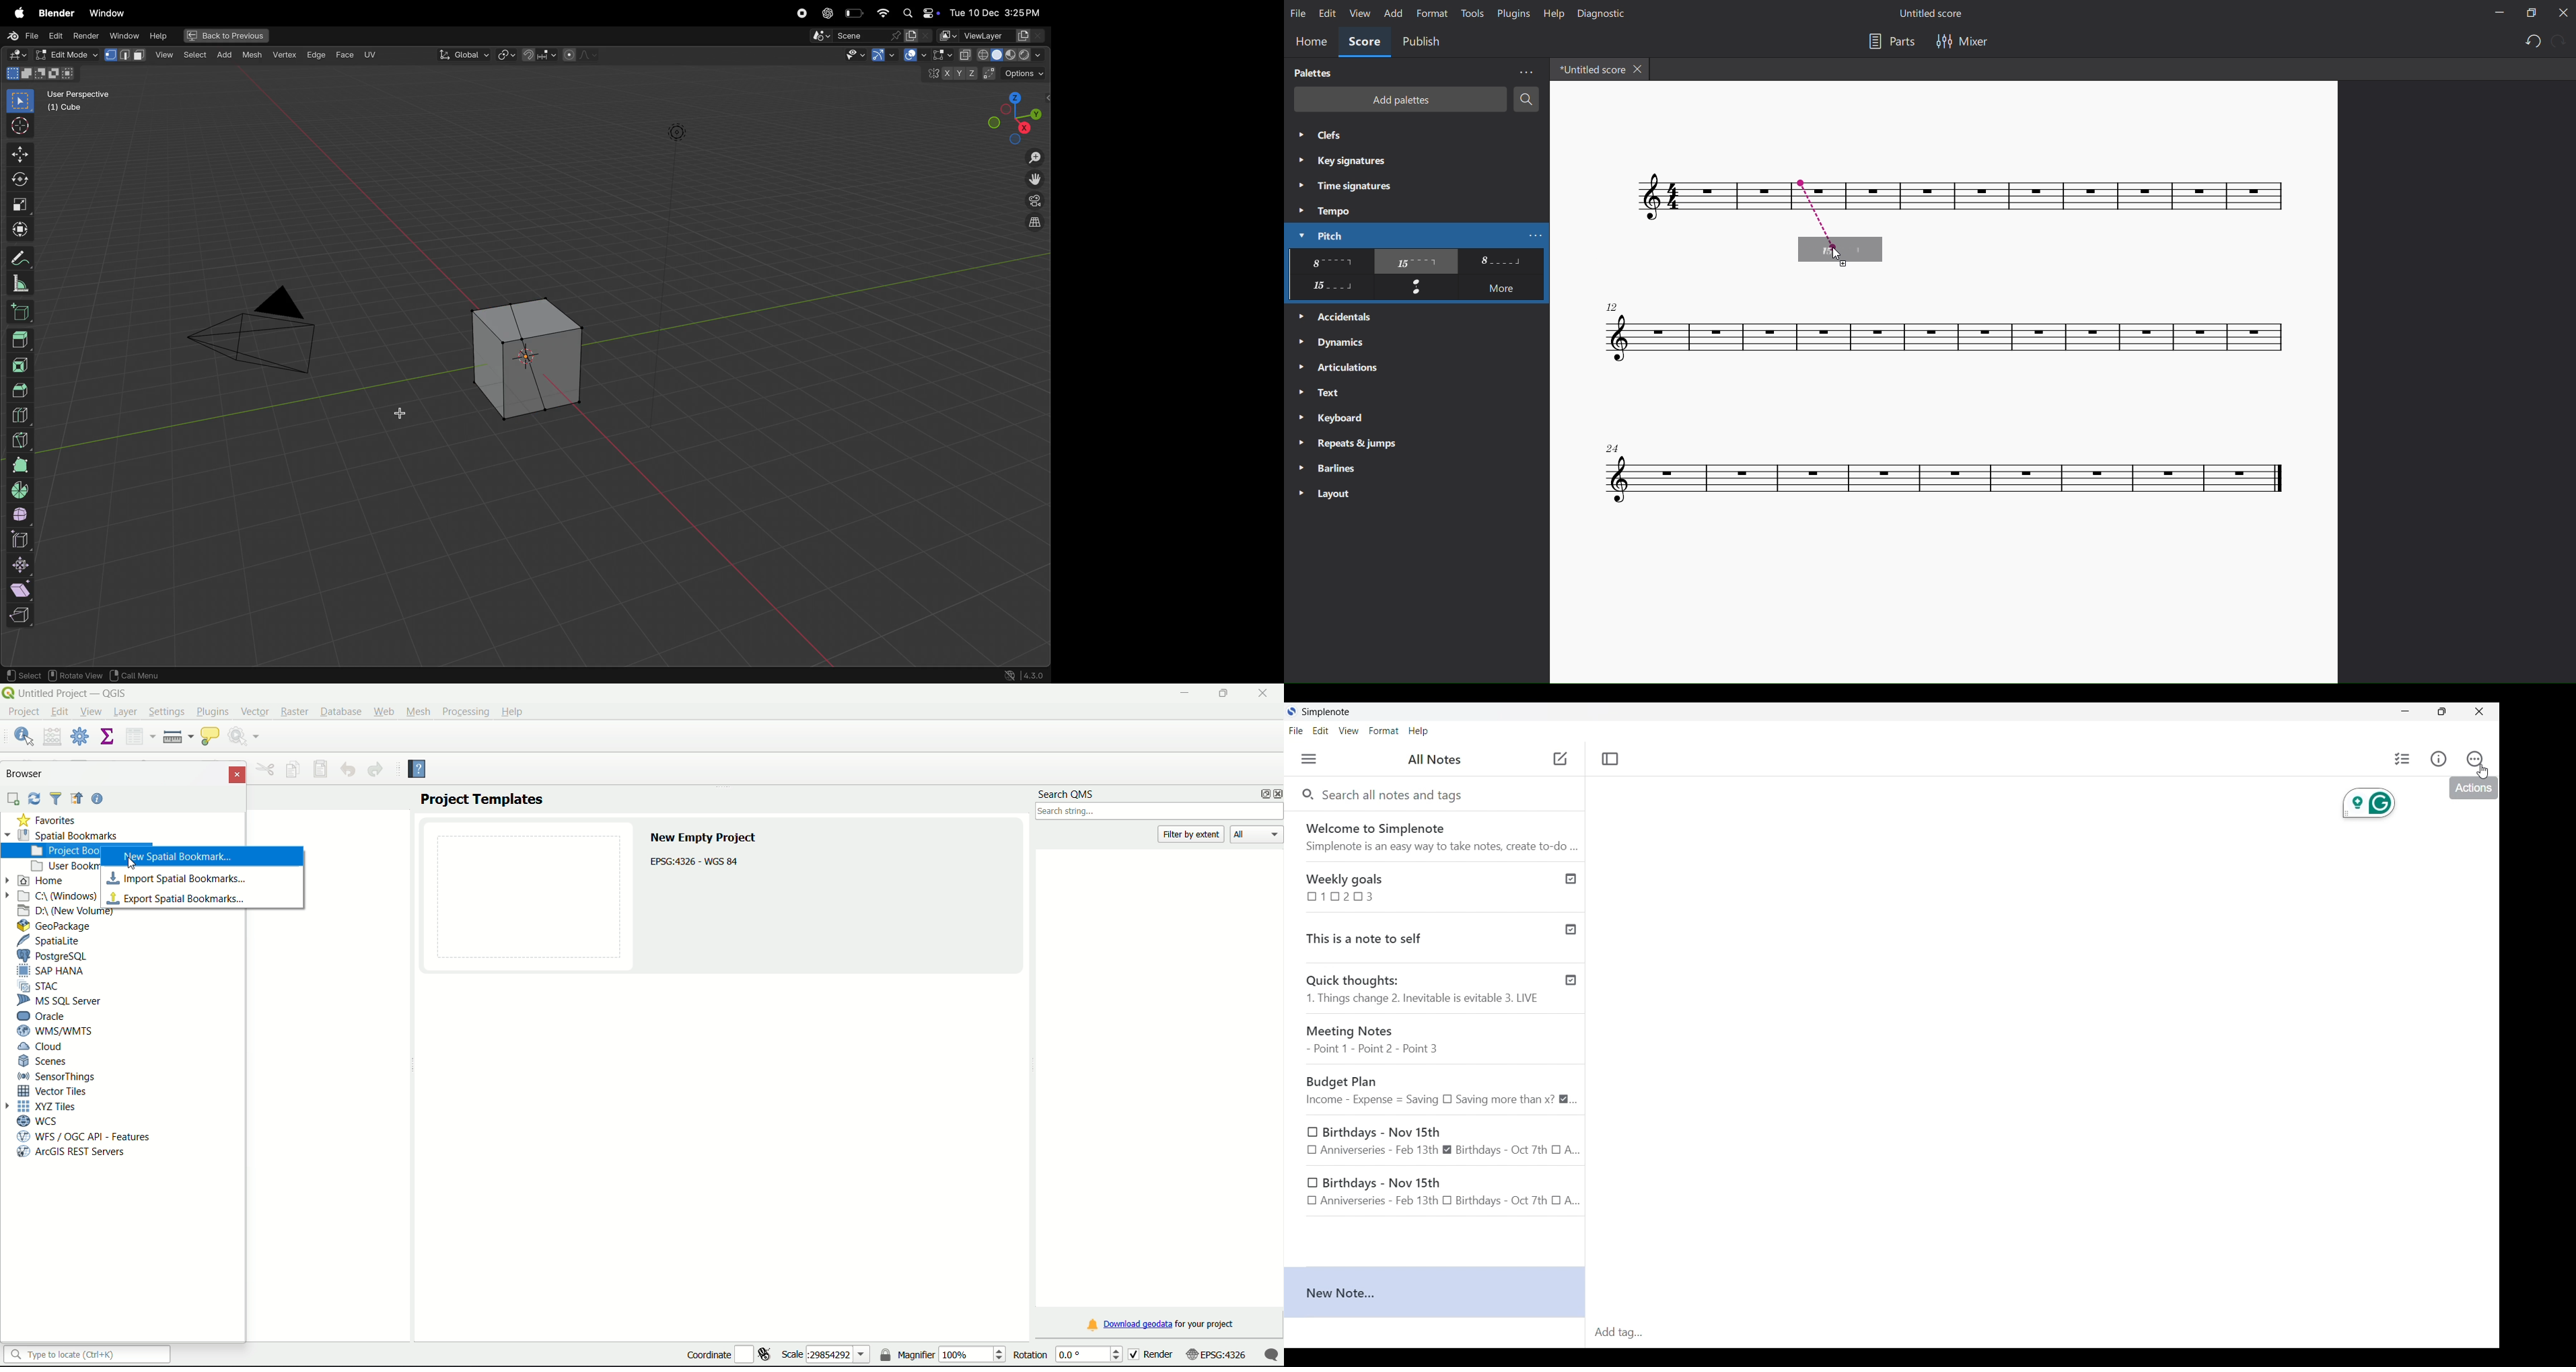 The height and width of the screenshot is (1372, 2576). What do you see at coordinates (1611, 759) in the screenshot?
I see `Toggle focus mode` at bounding box center [1611, 759].